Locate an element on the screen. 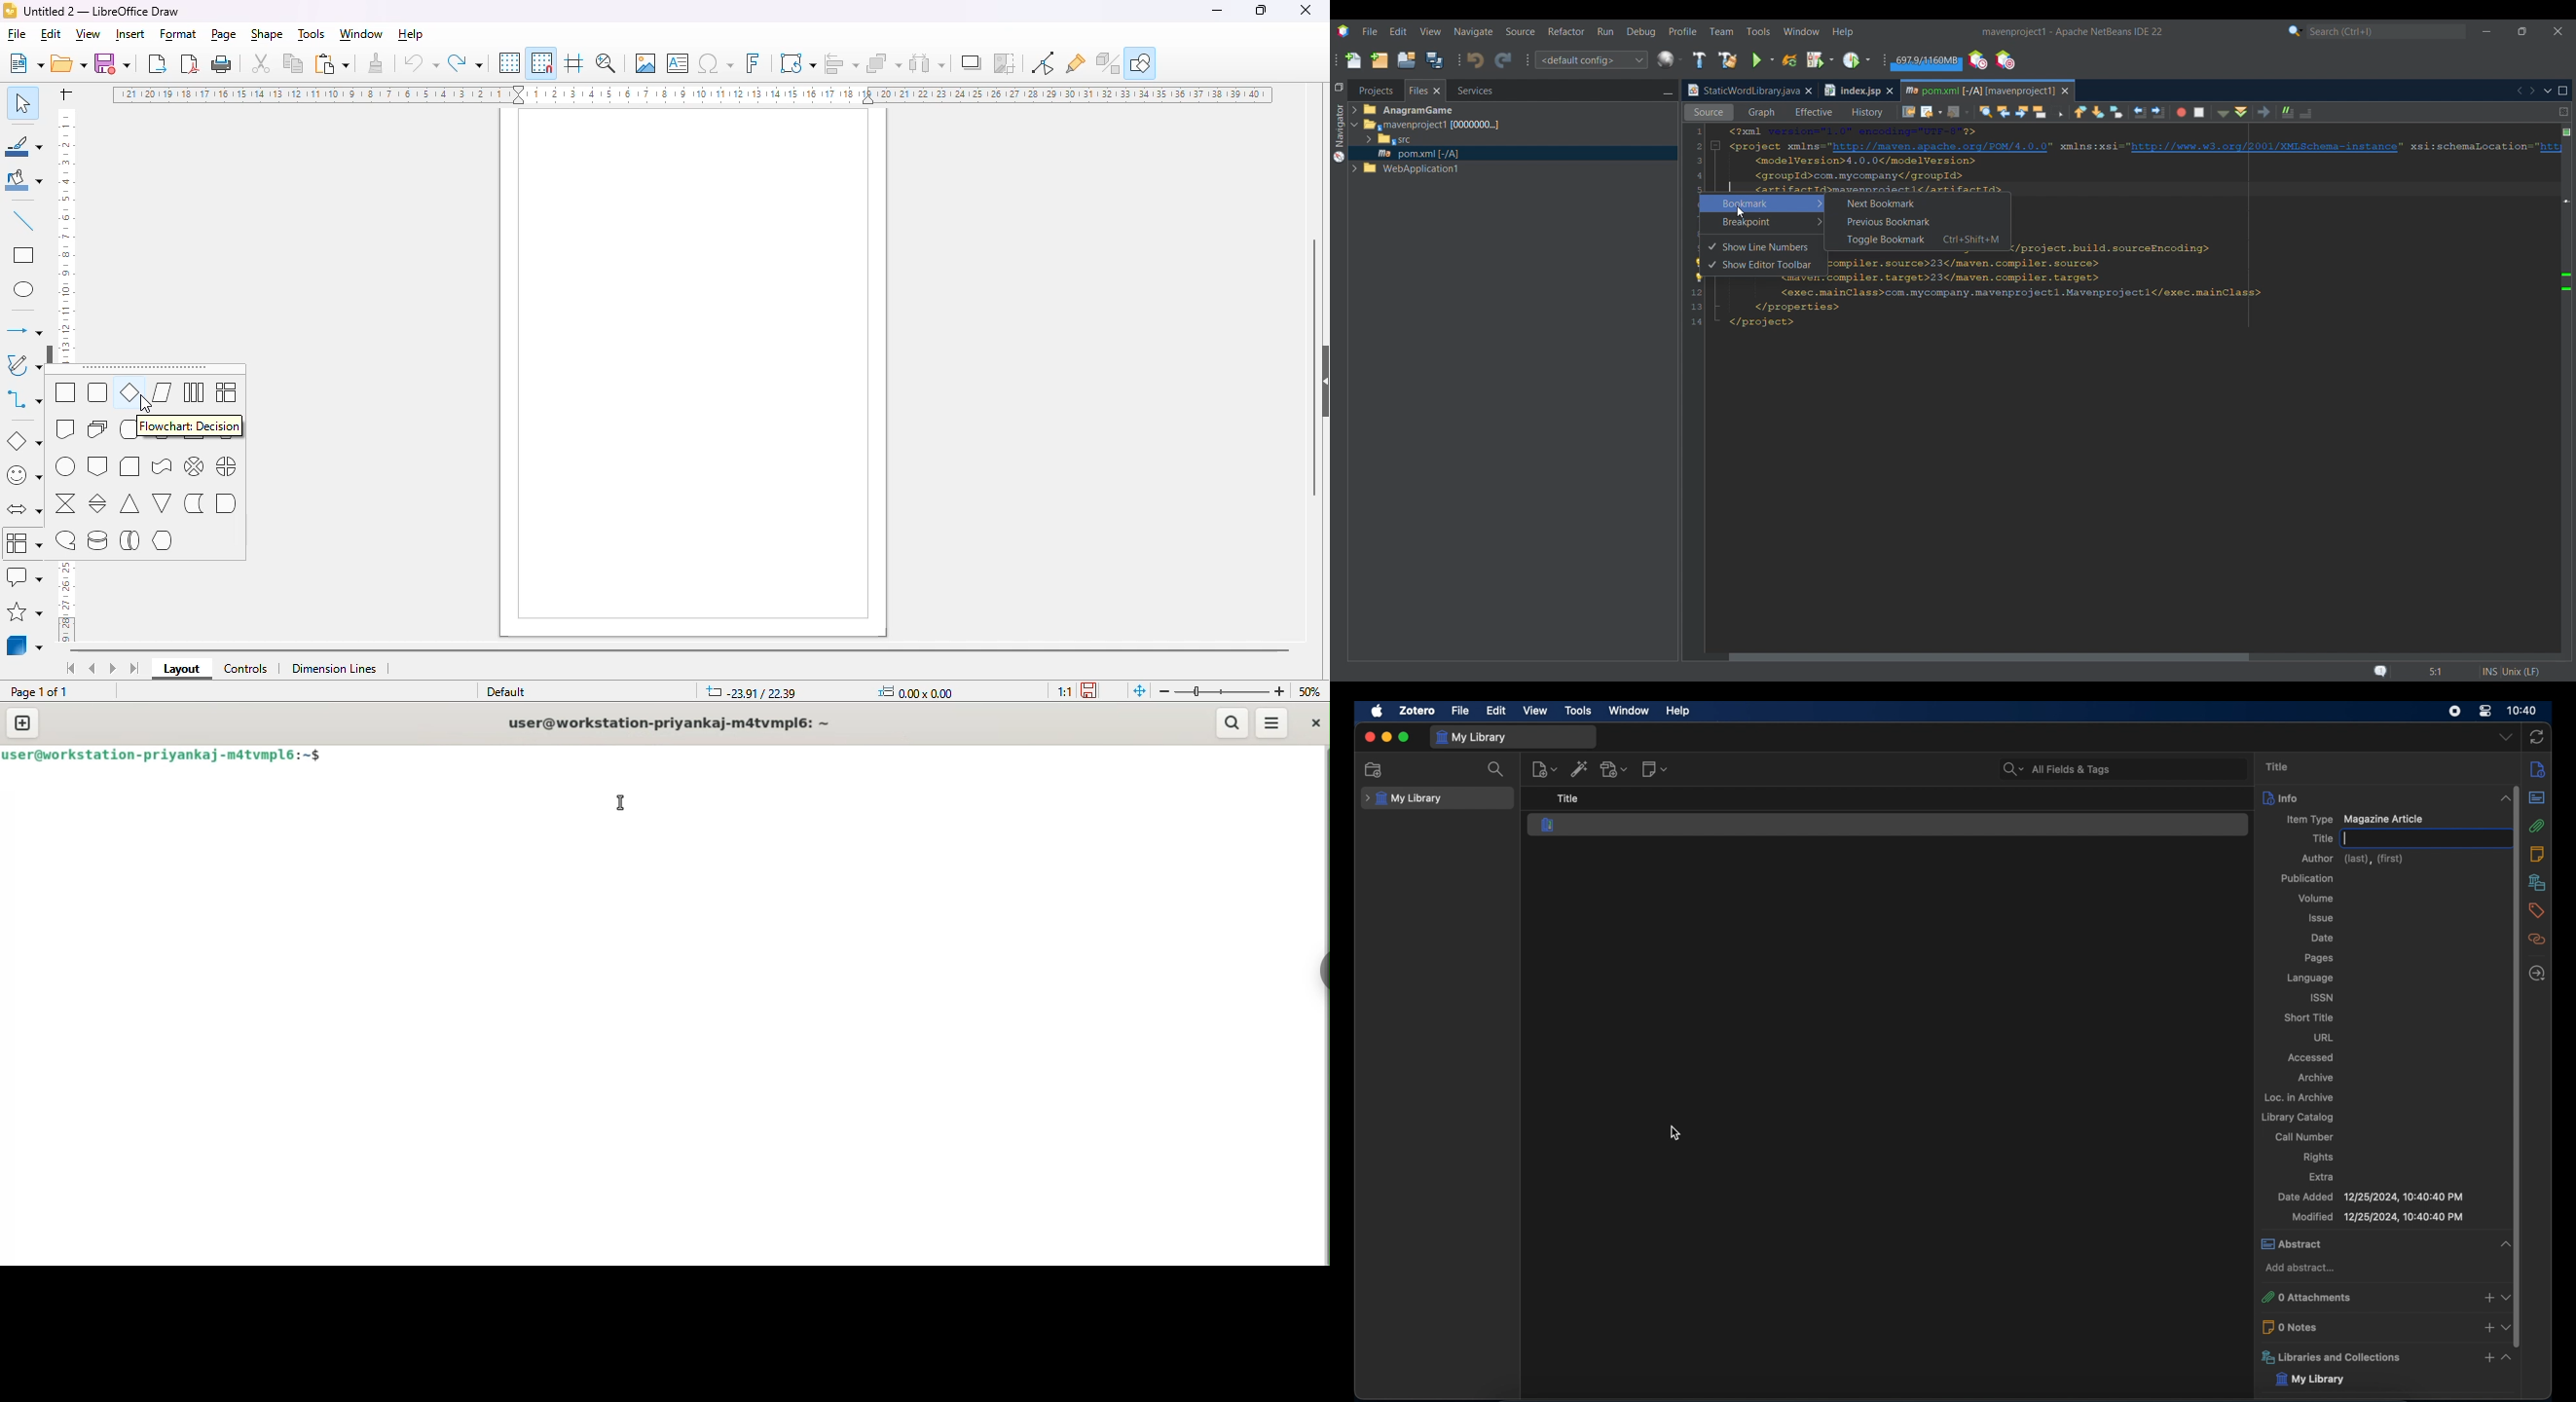 This screenshot has width=2576, height=1428. fill color is located at coordinates (23, 181).